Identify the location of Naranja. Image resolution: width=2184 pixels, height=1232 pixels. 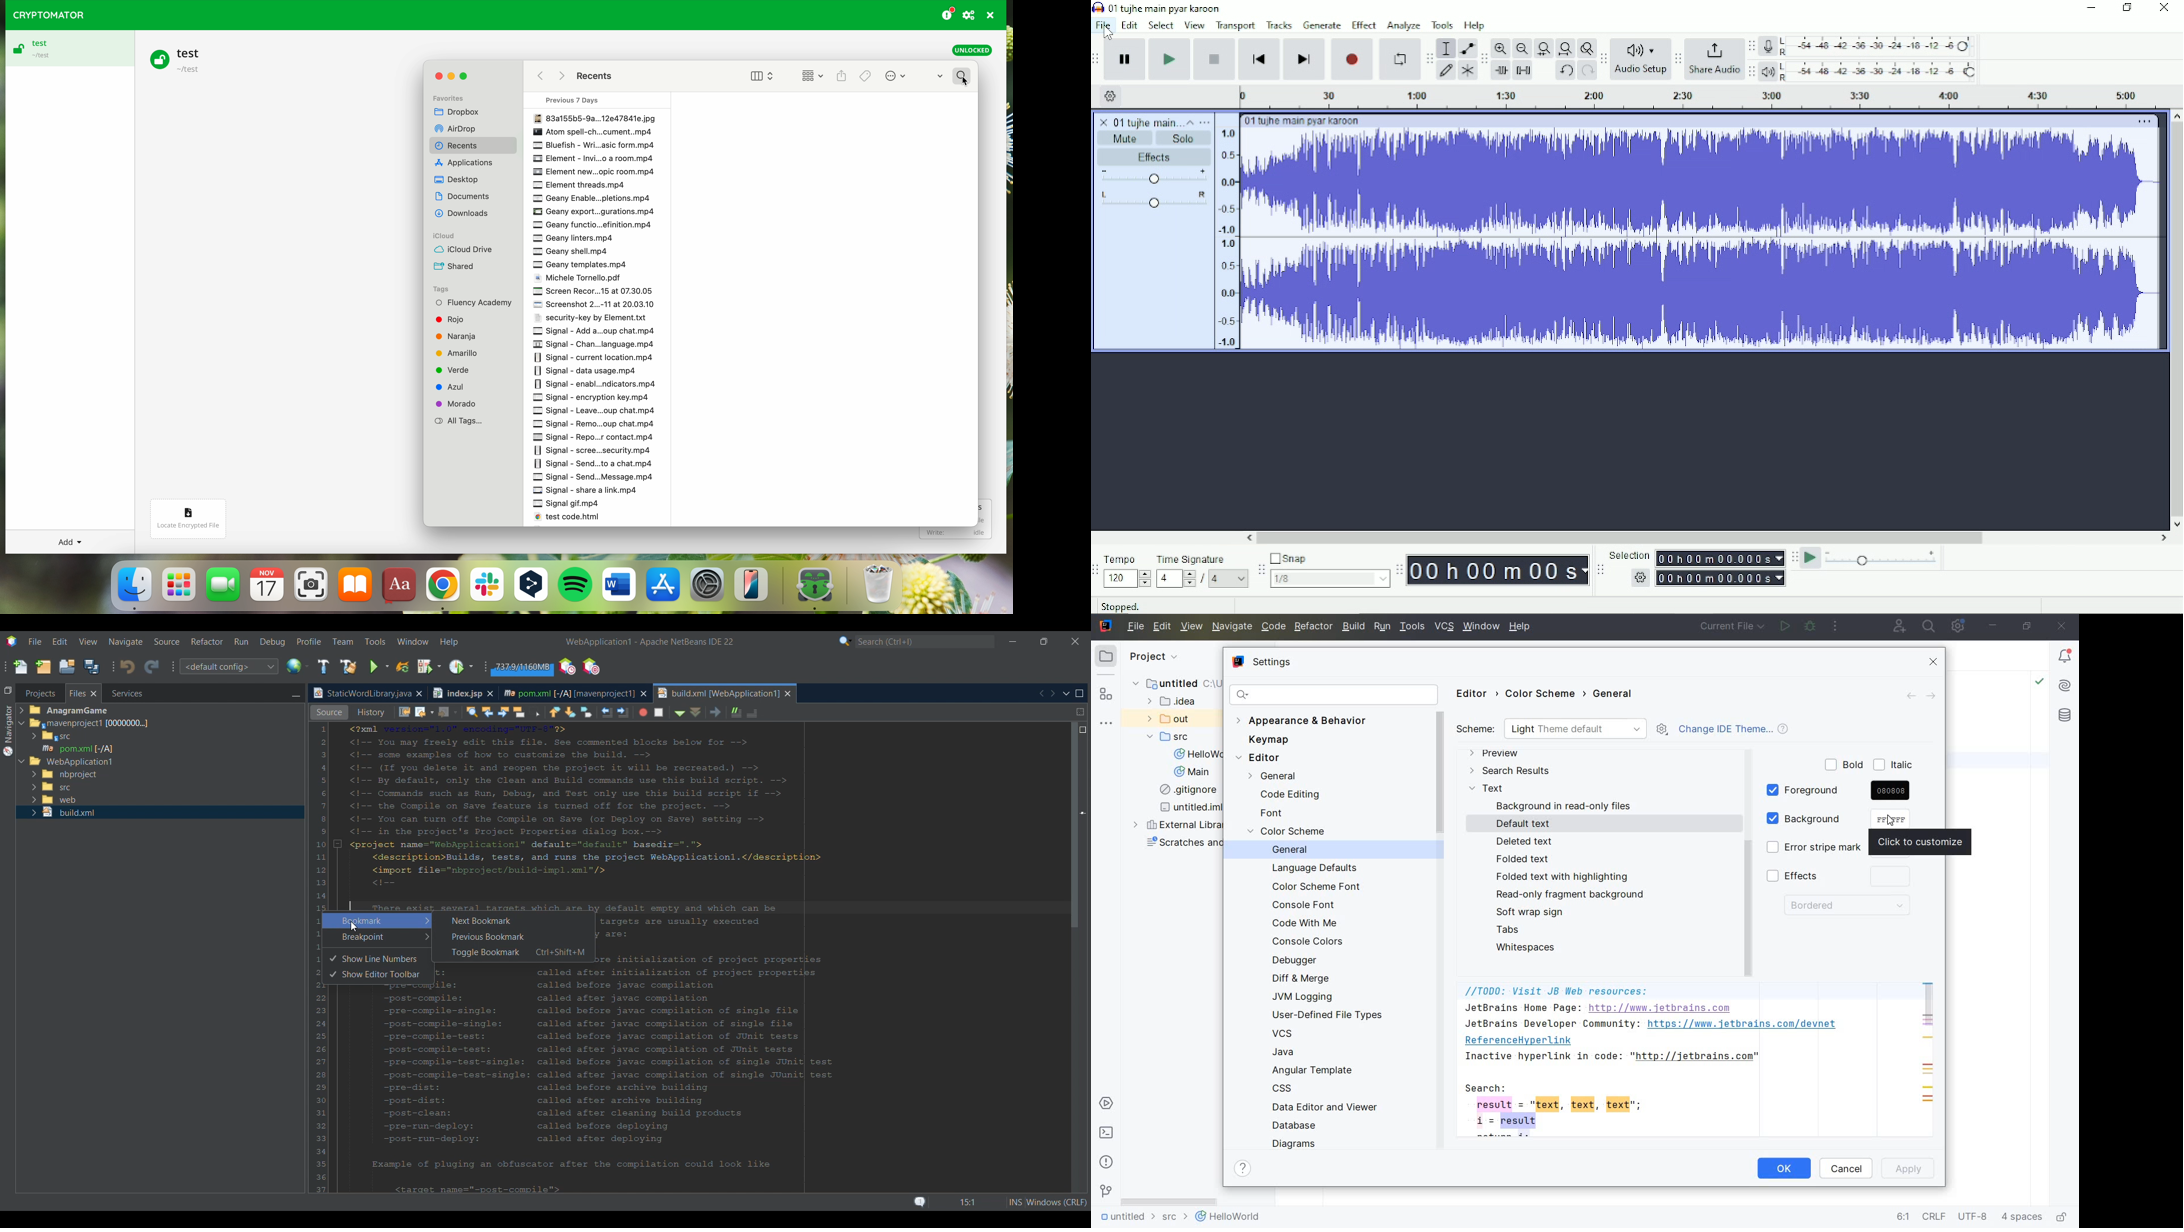
(464, 335).